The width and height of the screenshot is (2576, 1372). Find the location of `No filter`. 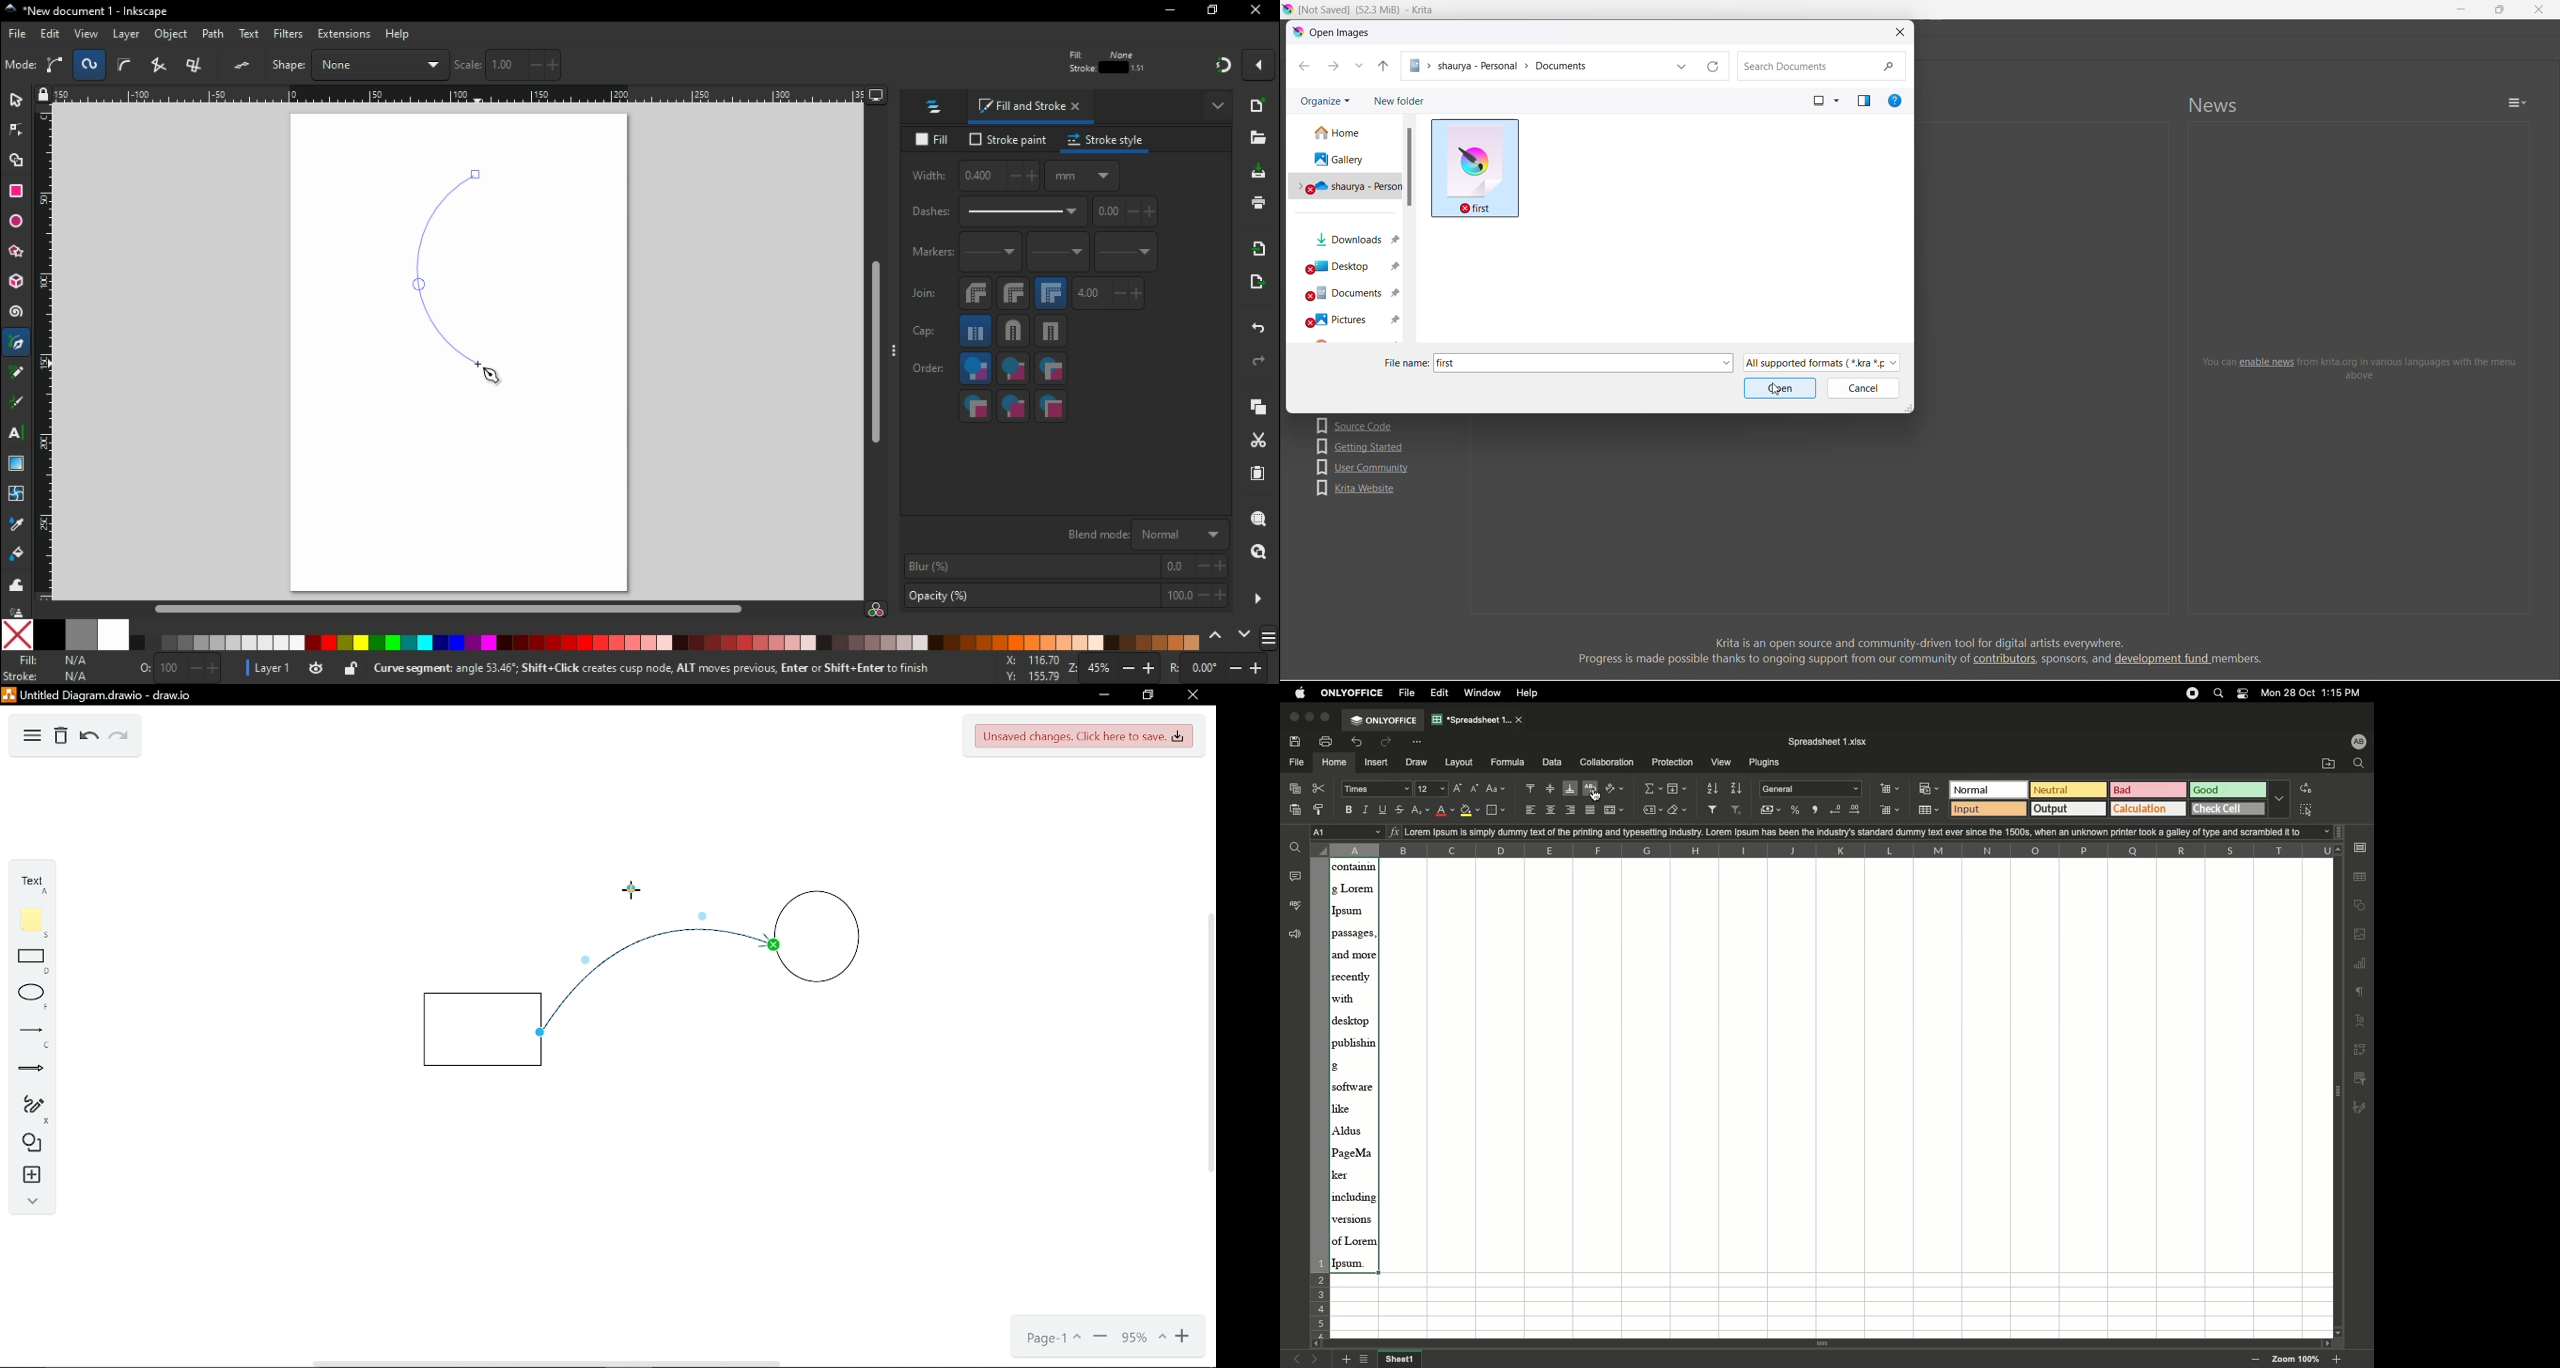

No filter is located at coordinates (1740, 811).